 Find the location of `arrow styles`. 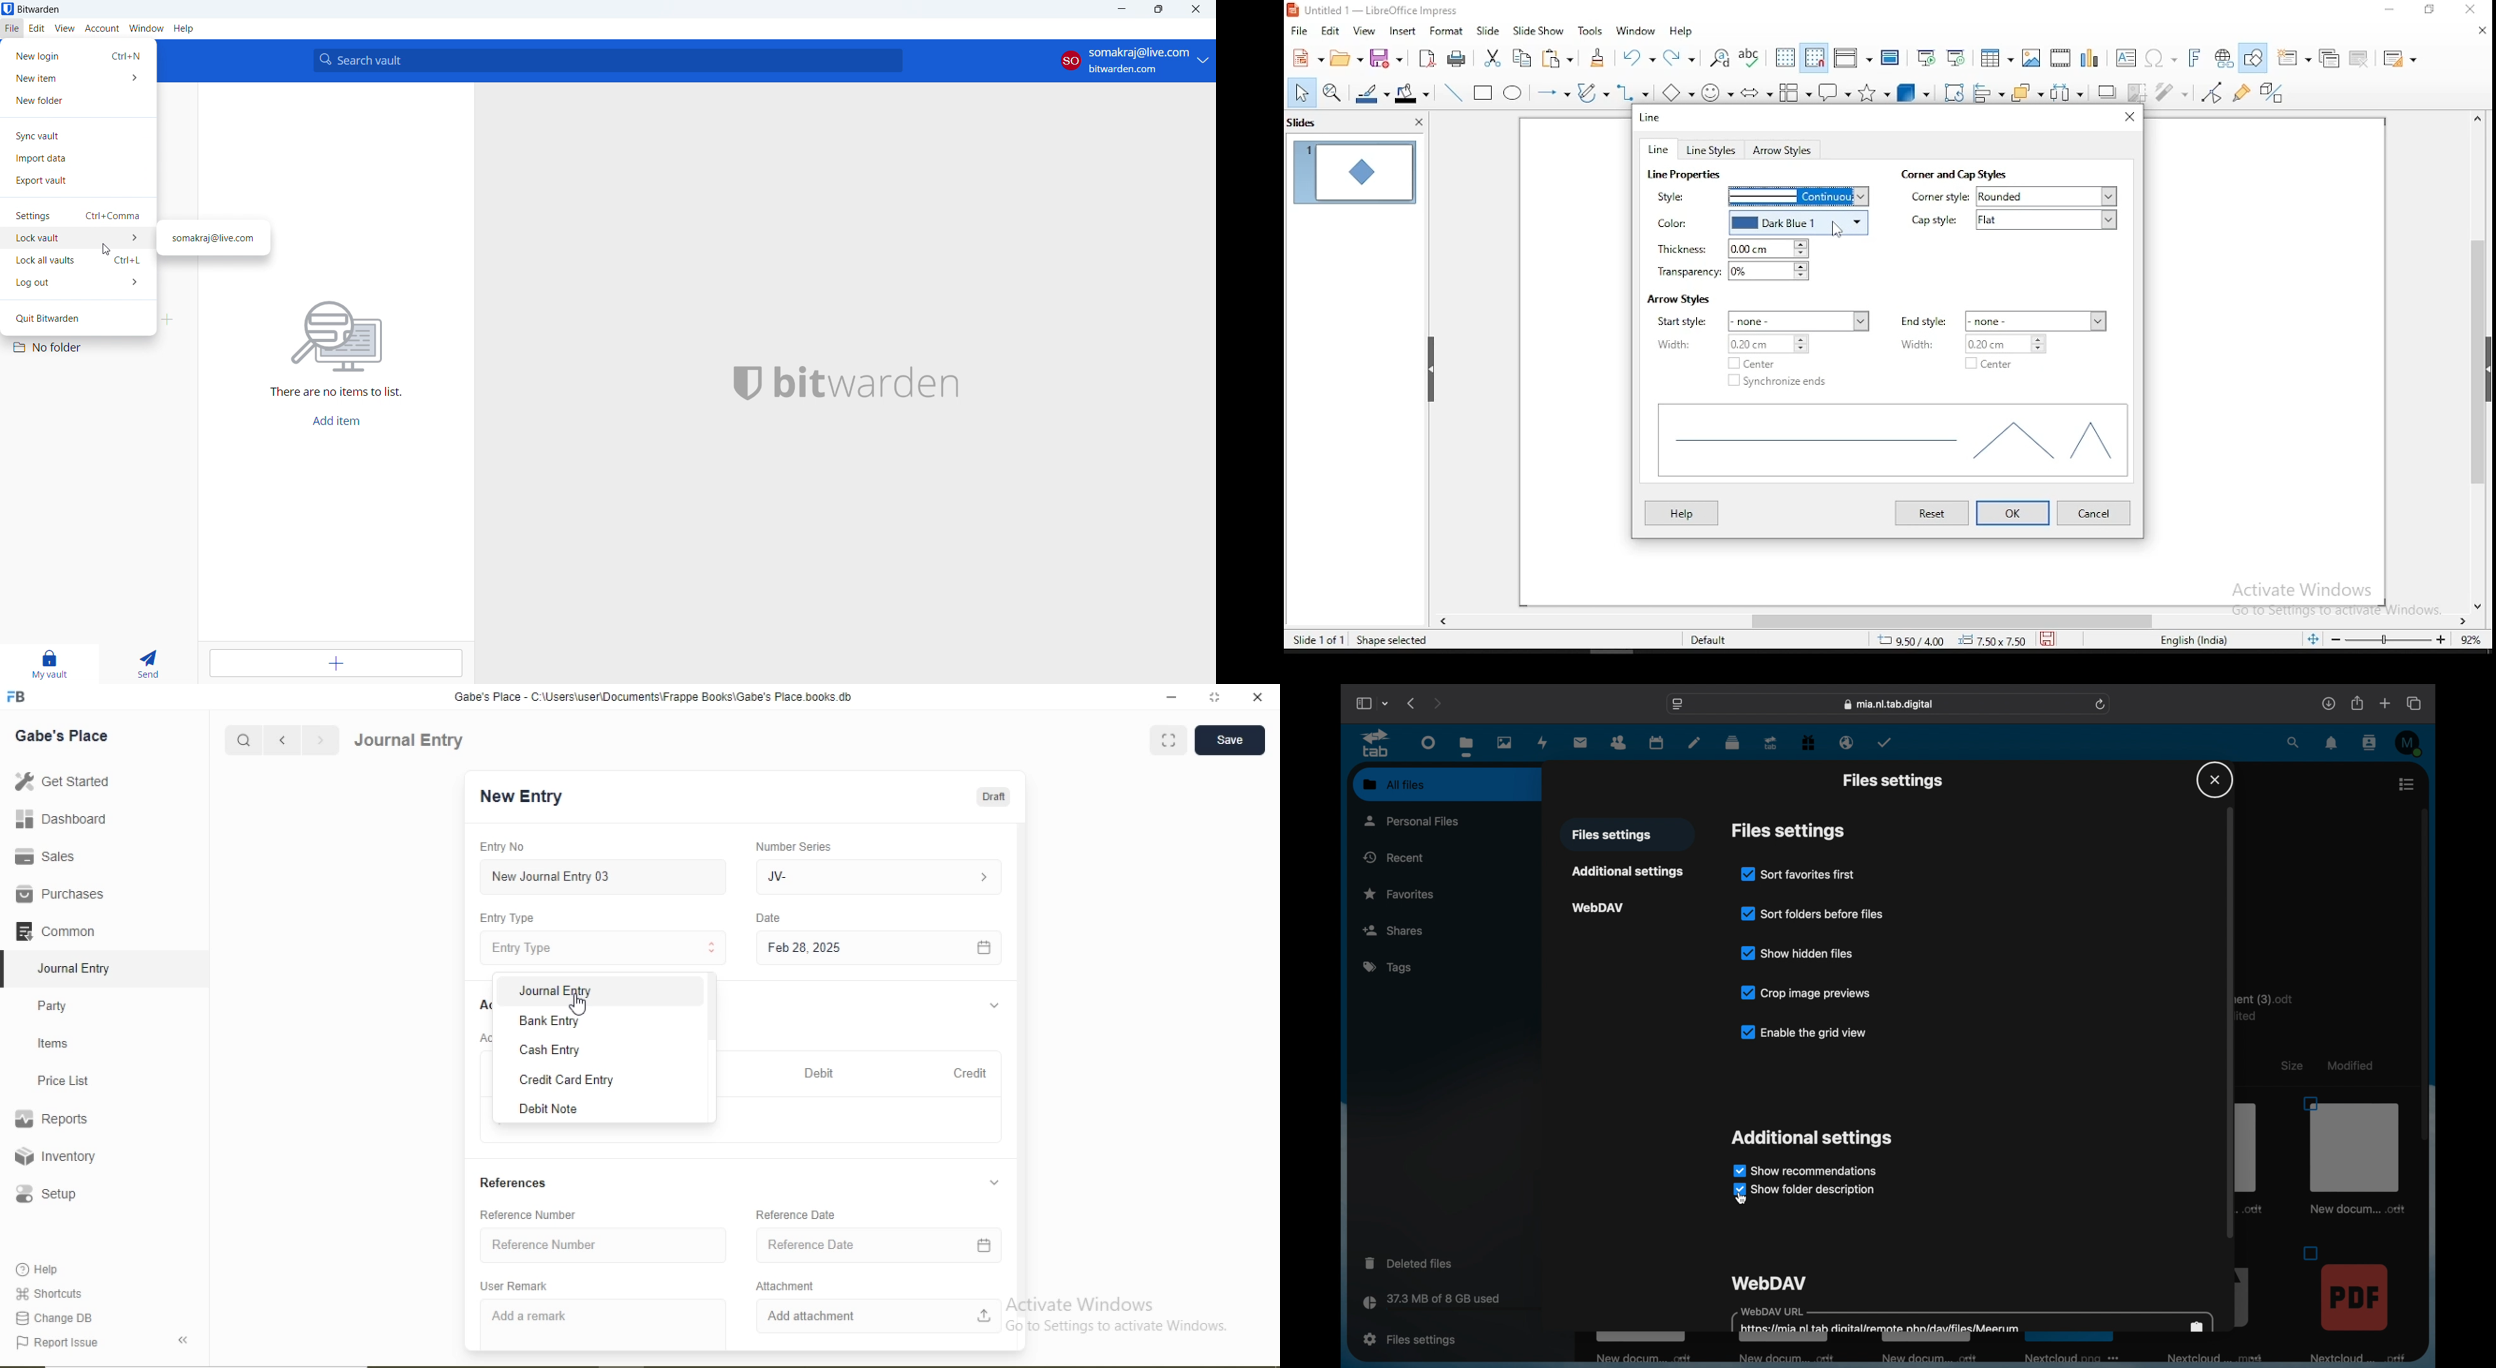

arrow styles is located at coordinates (1785, 151).